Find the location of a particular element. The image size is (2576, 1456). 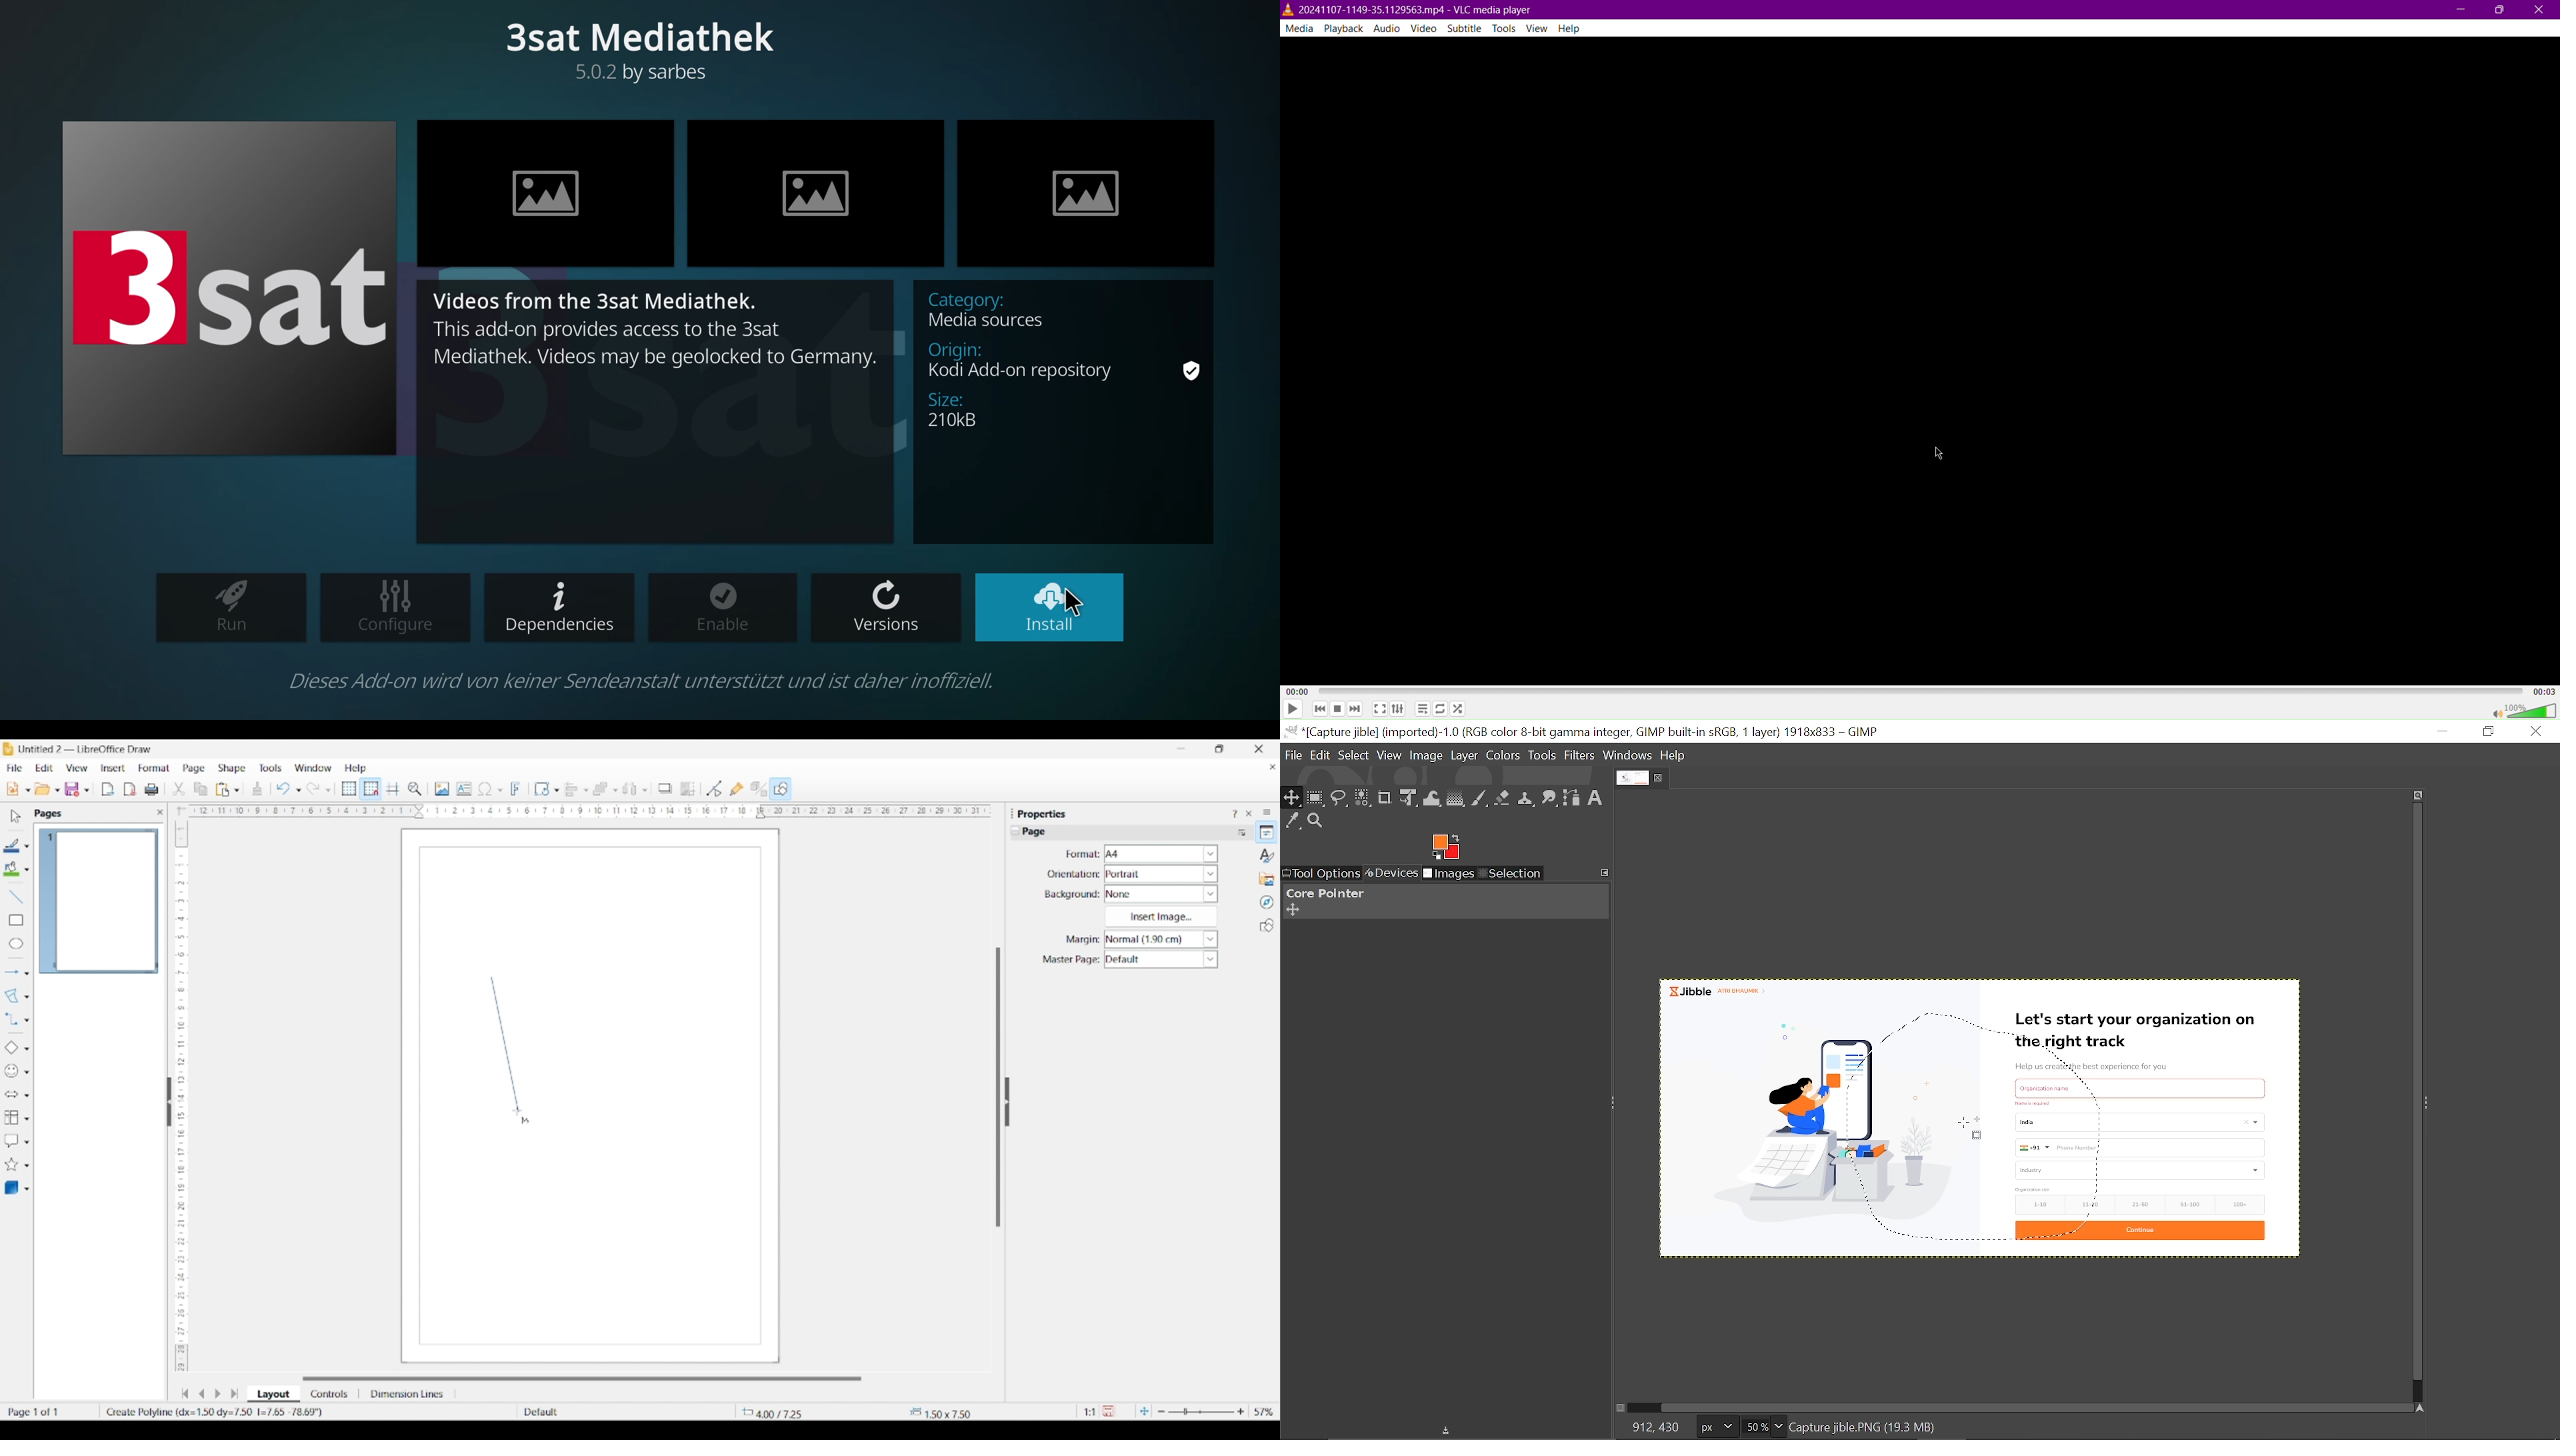

Minimize is located at coordinates (1181, 749).